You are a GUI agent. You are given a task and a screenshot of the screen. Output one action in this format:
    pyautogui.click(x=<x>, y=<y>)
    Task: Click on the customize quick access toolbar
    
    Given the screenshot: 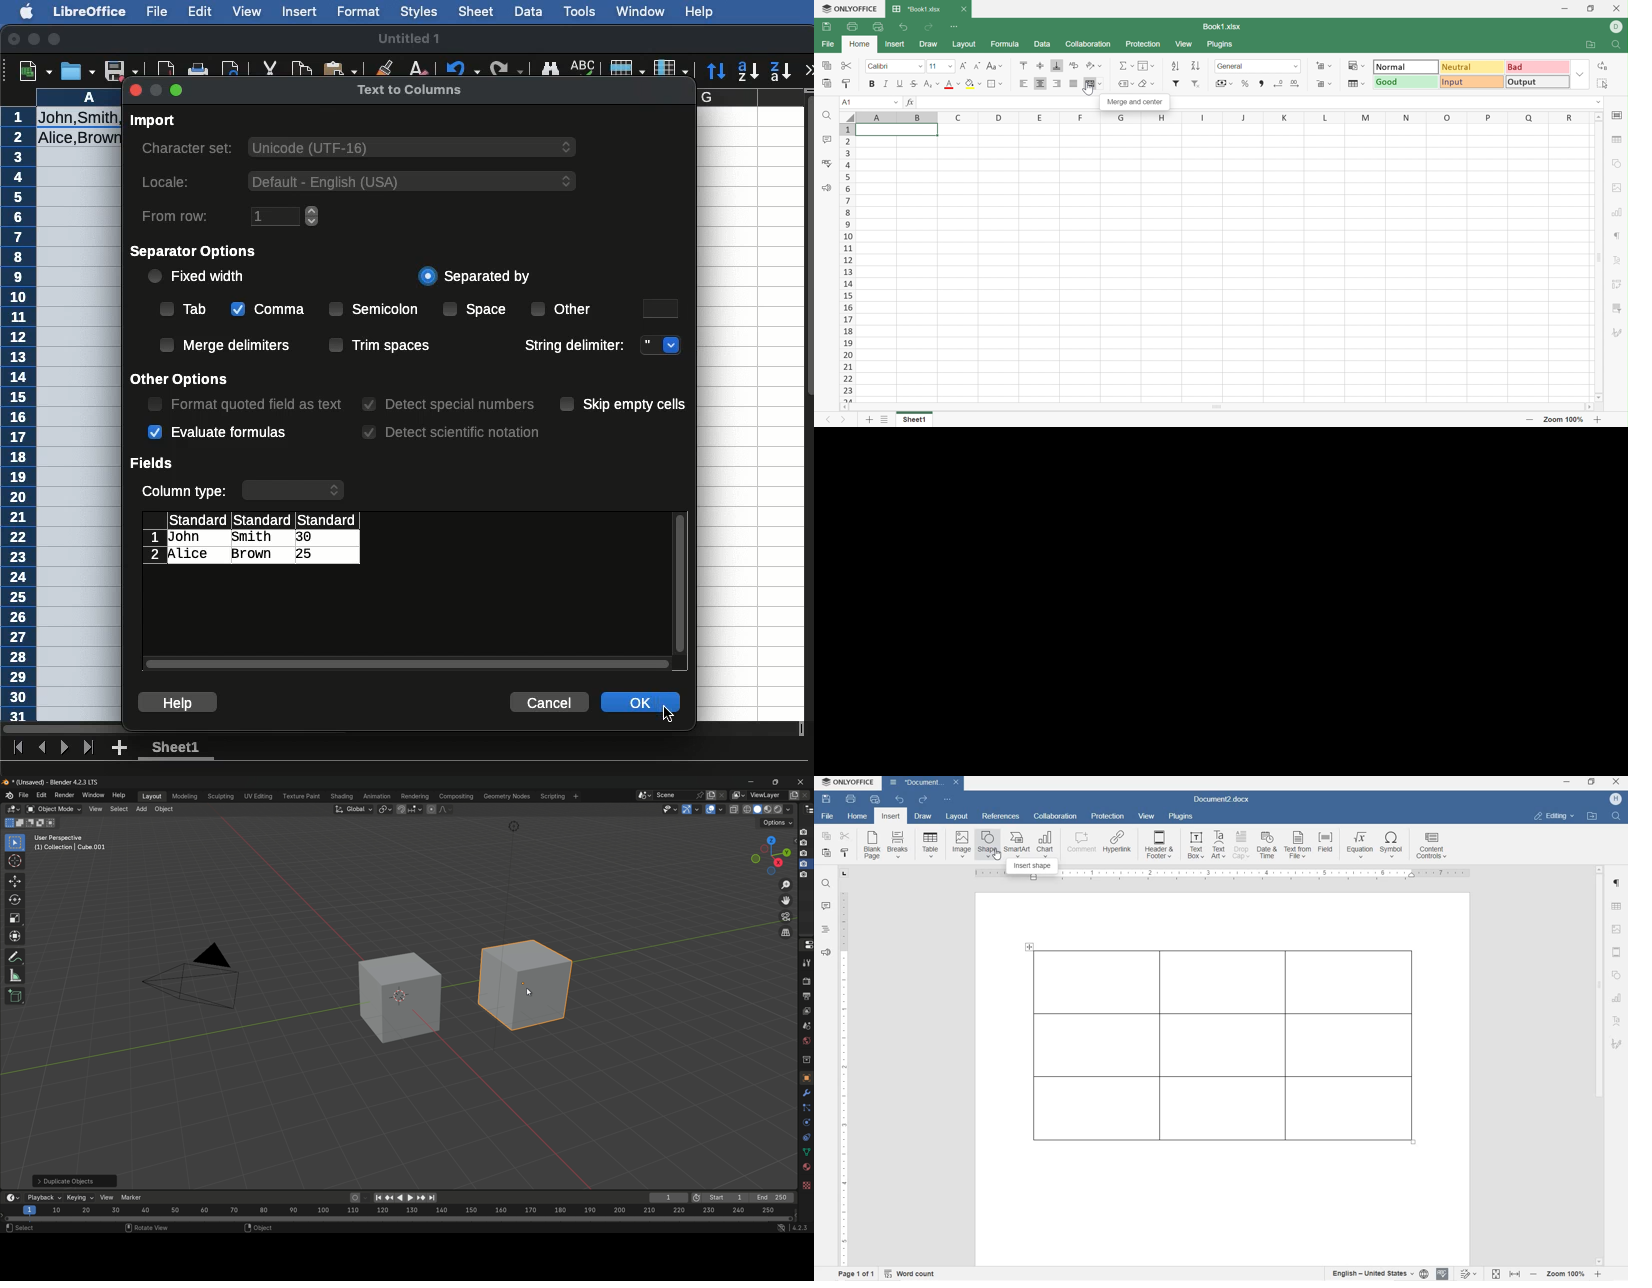 What is the action you would take?
    pyautogui.click(x=947, y=799)
    